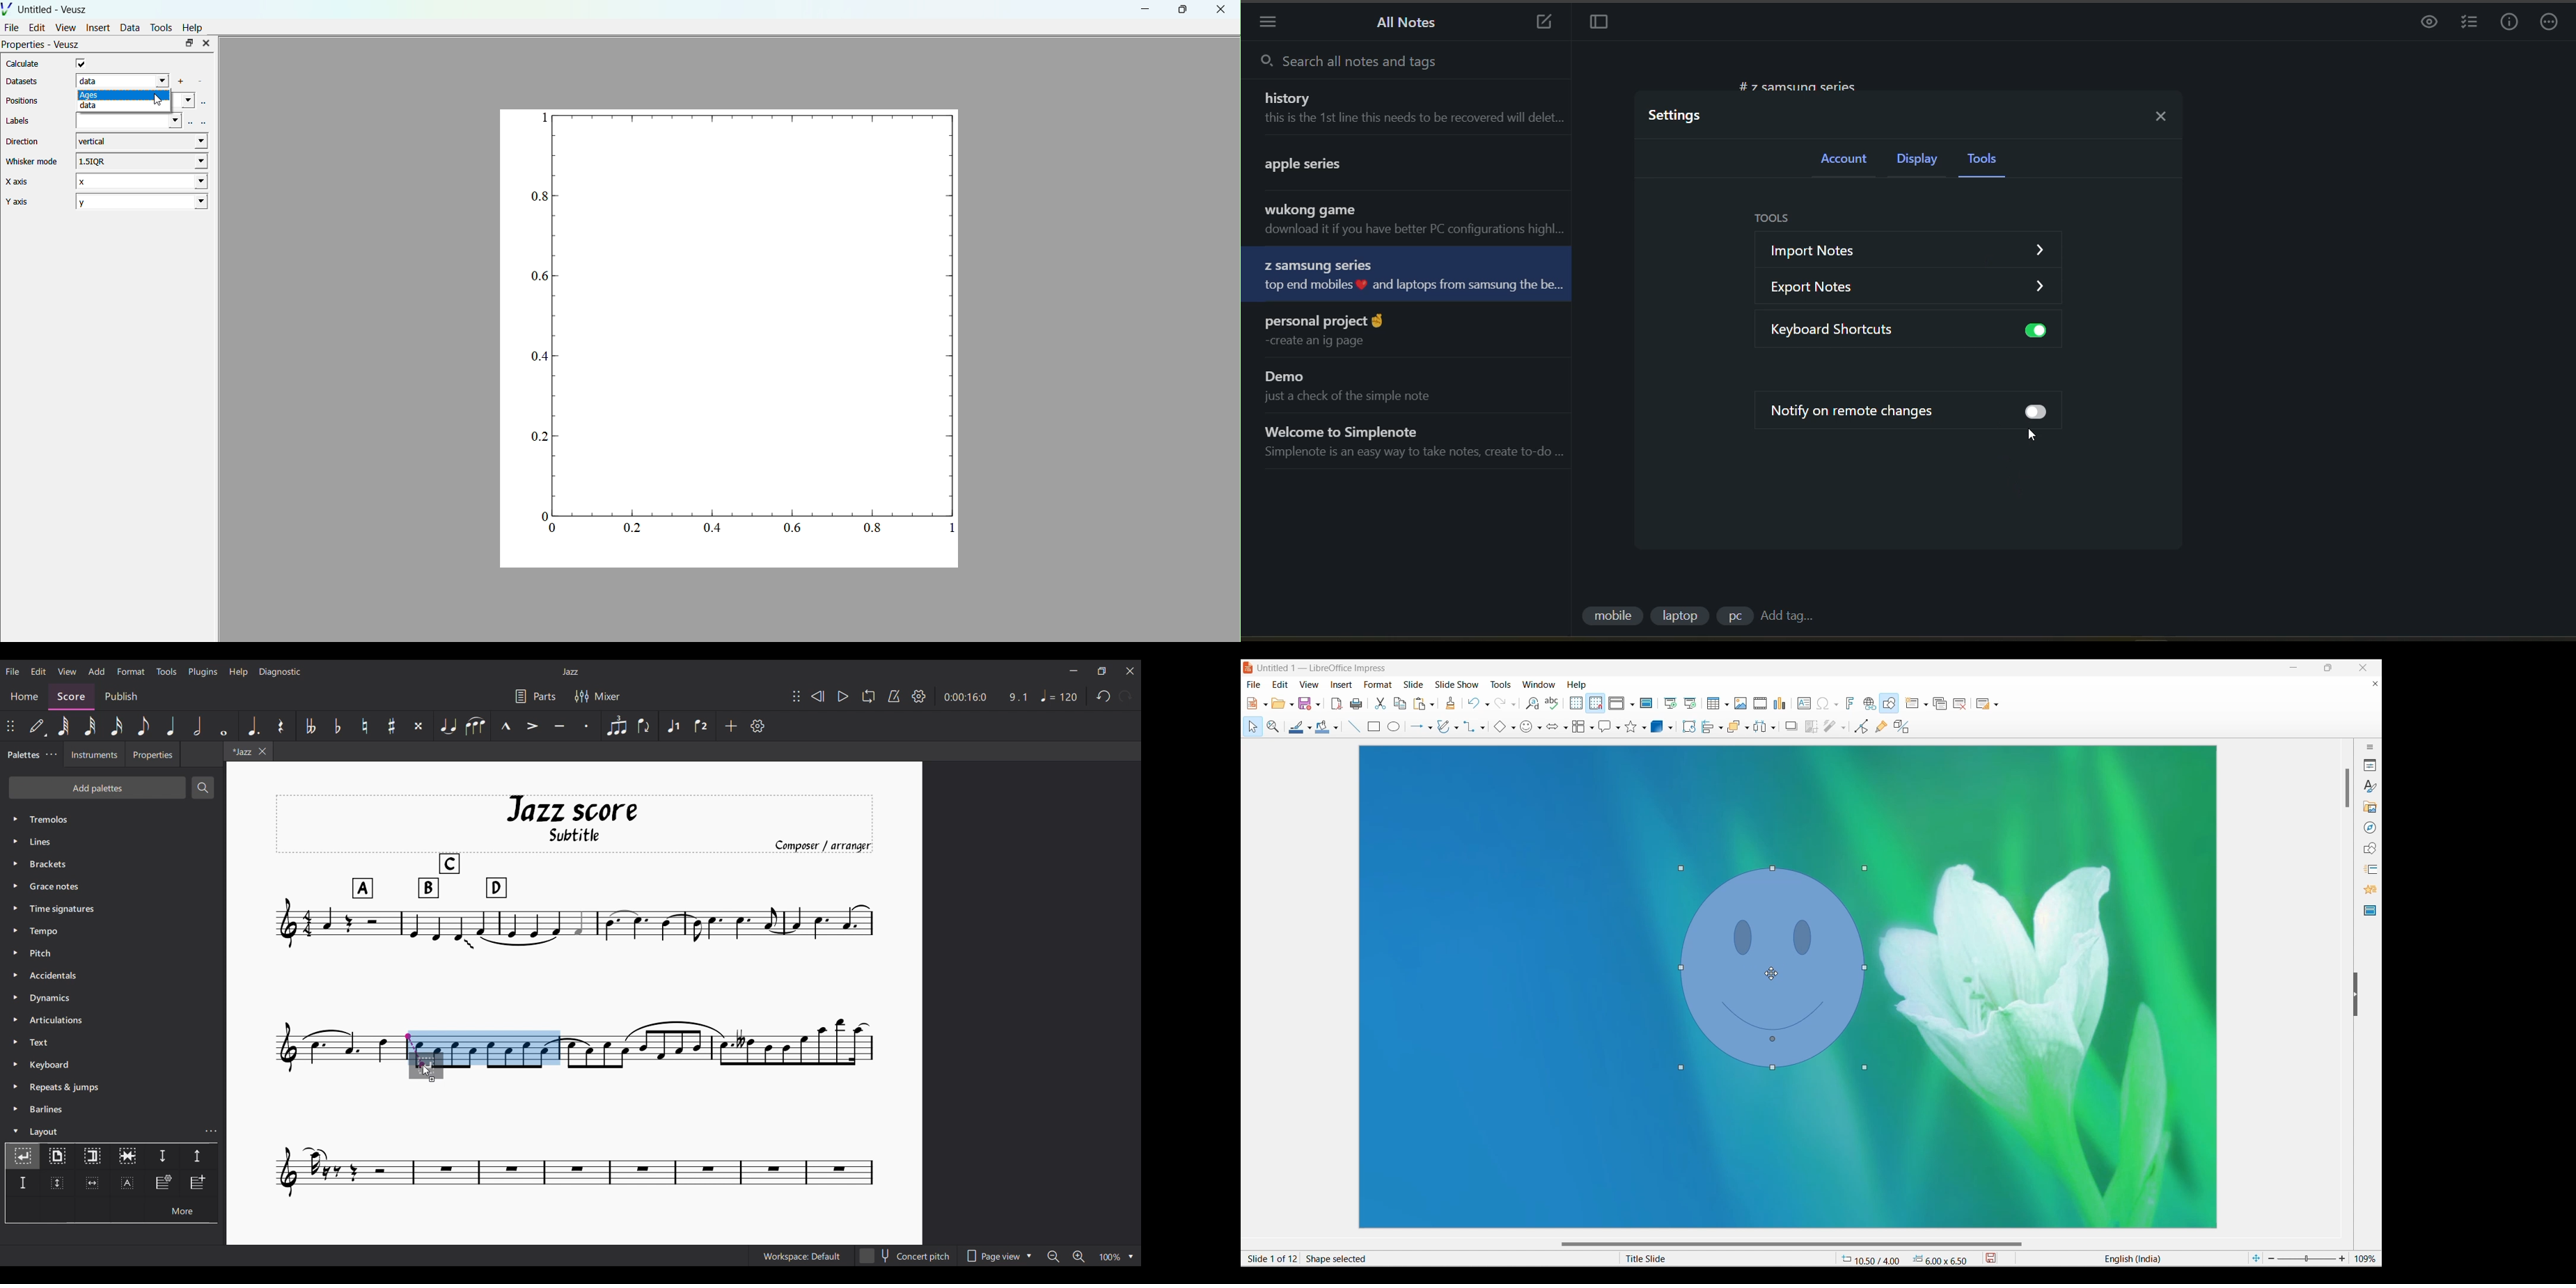  Describe the element at coordinates (1804, 704) in the screenshot. I see `Insert textbox` at that location.